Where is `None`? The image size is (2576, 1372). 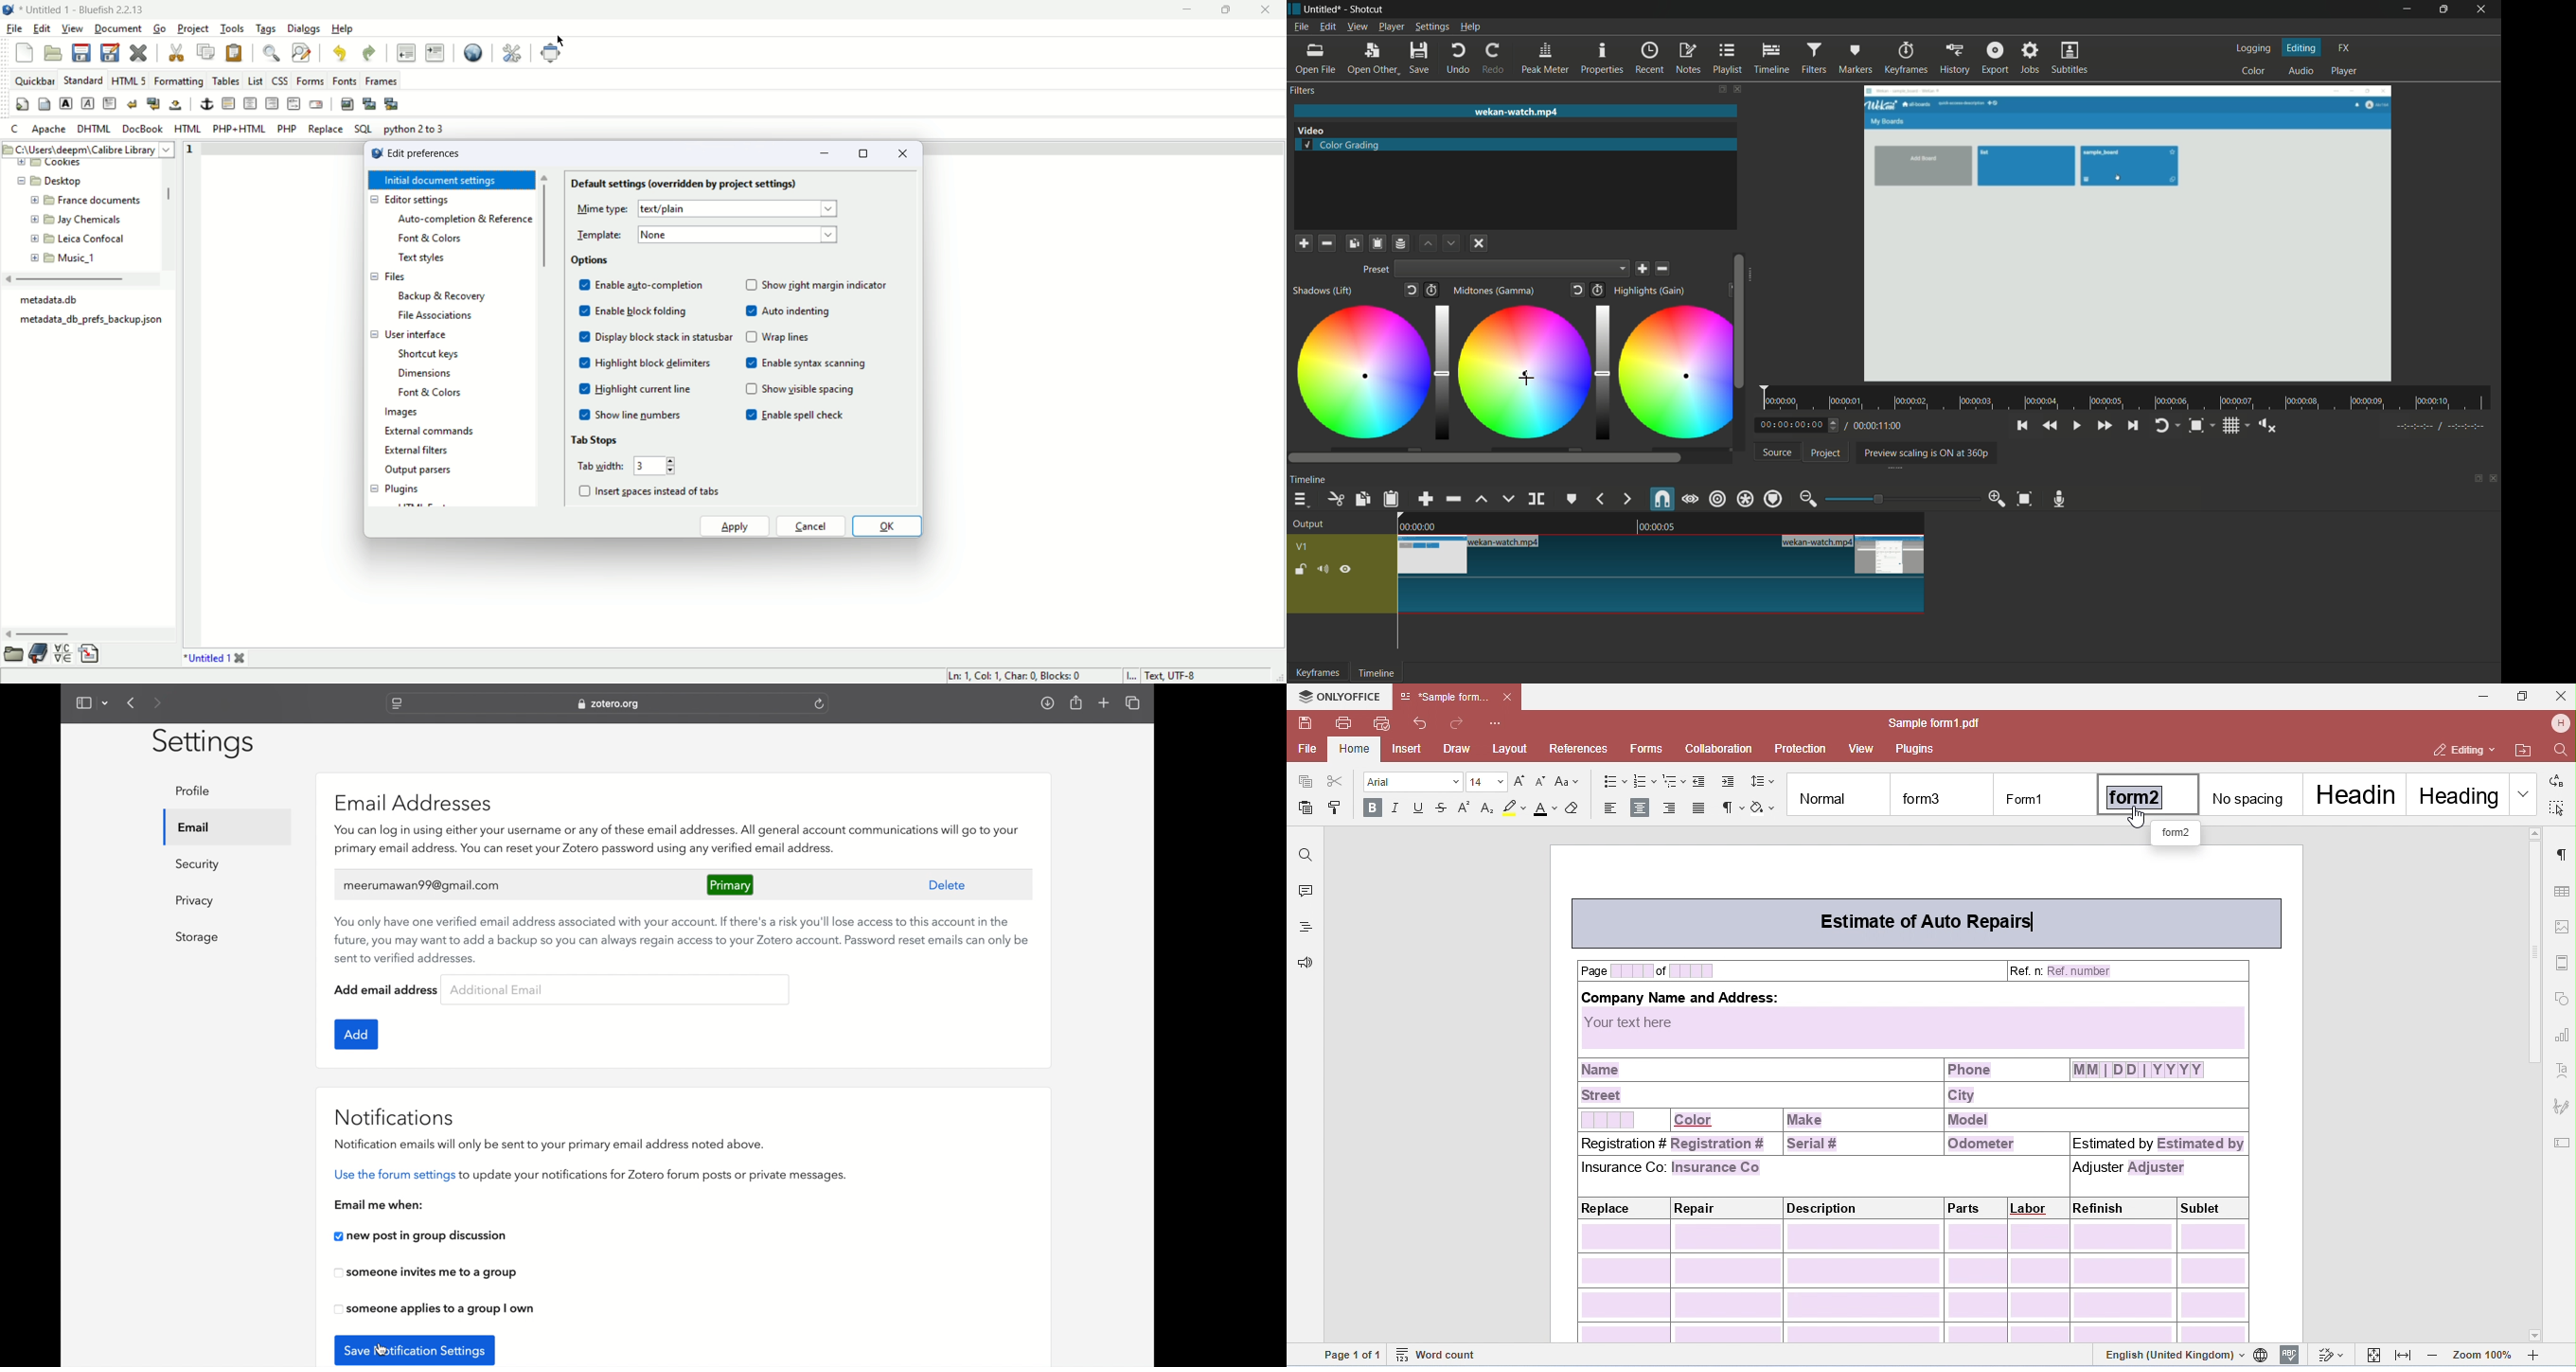 None is located at coordinates (738, 234).